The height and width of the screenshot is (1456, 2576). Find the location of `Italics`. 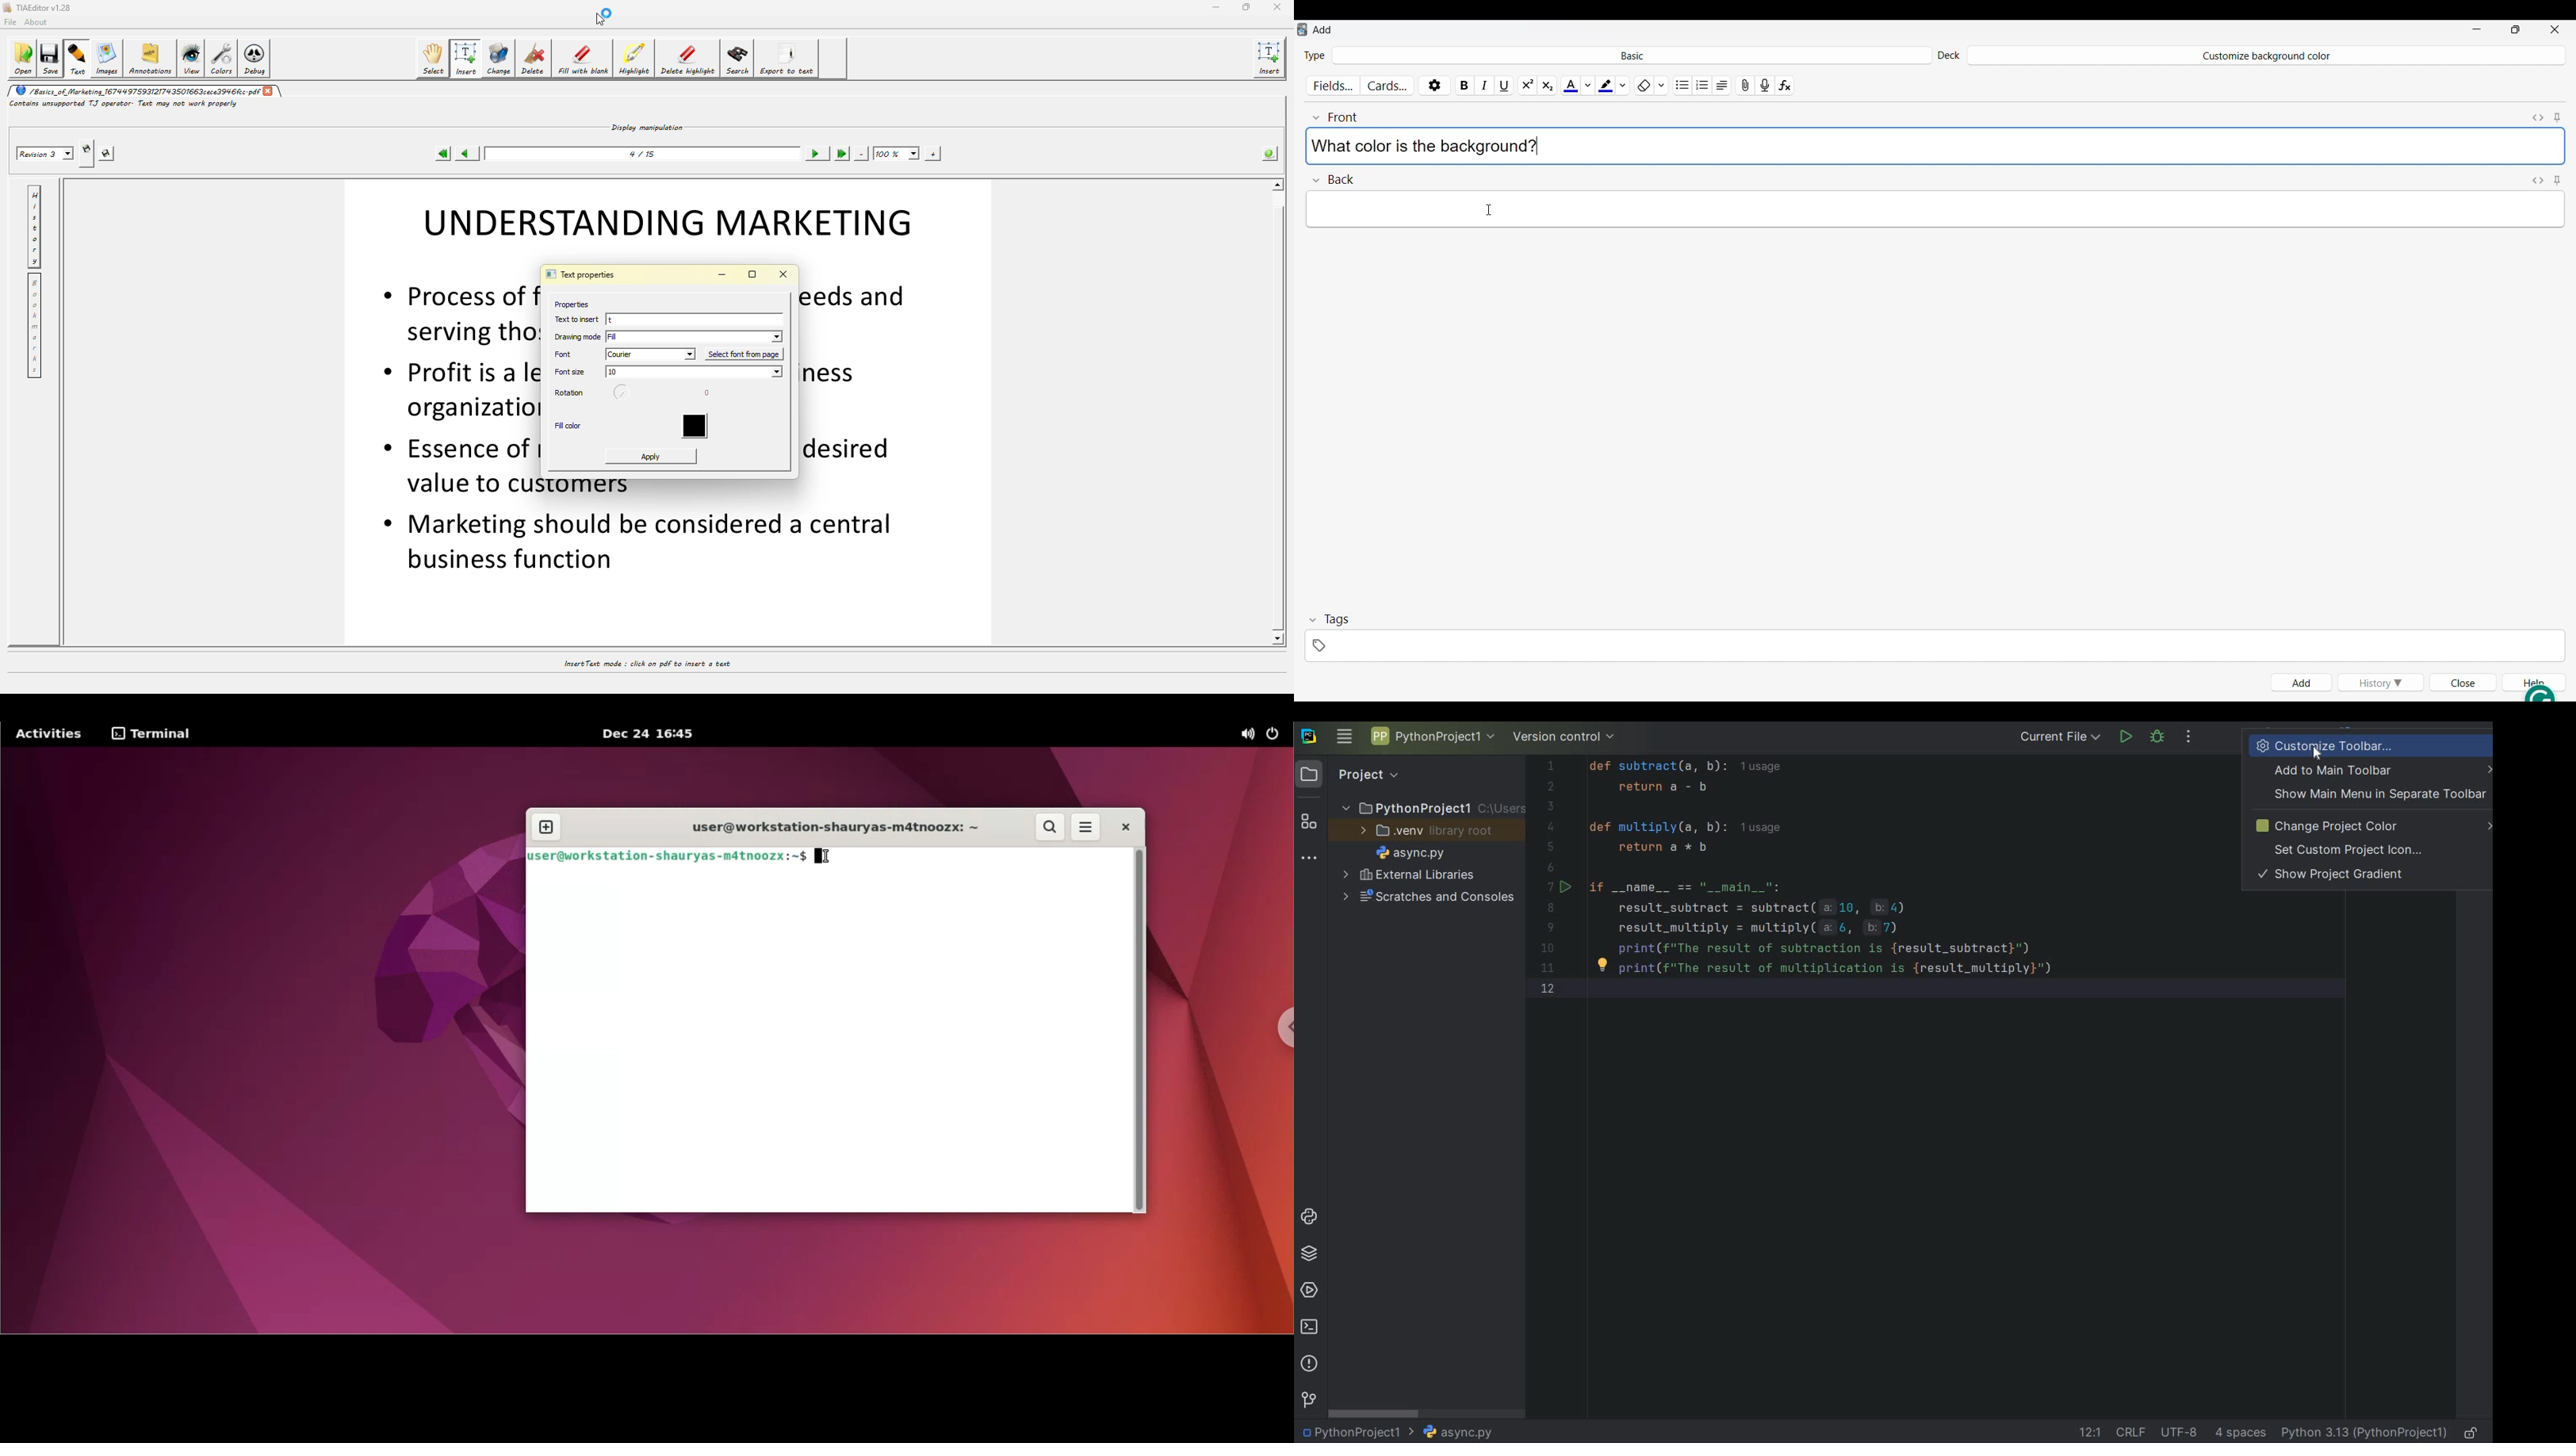

Italics is located at coordinates (1485, 84).